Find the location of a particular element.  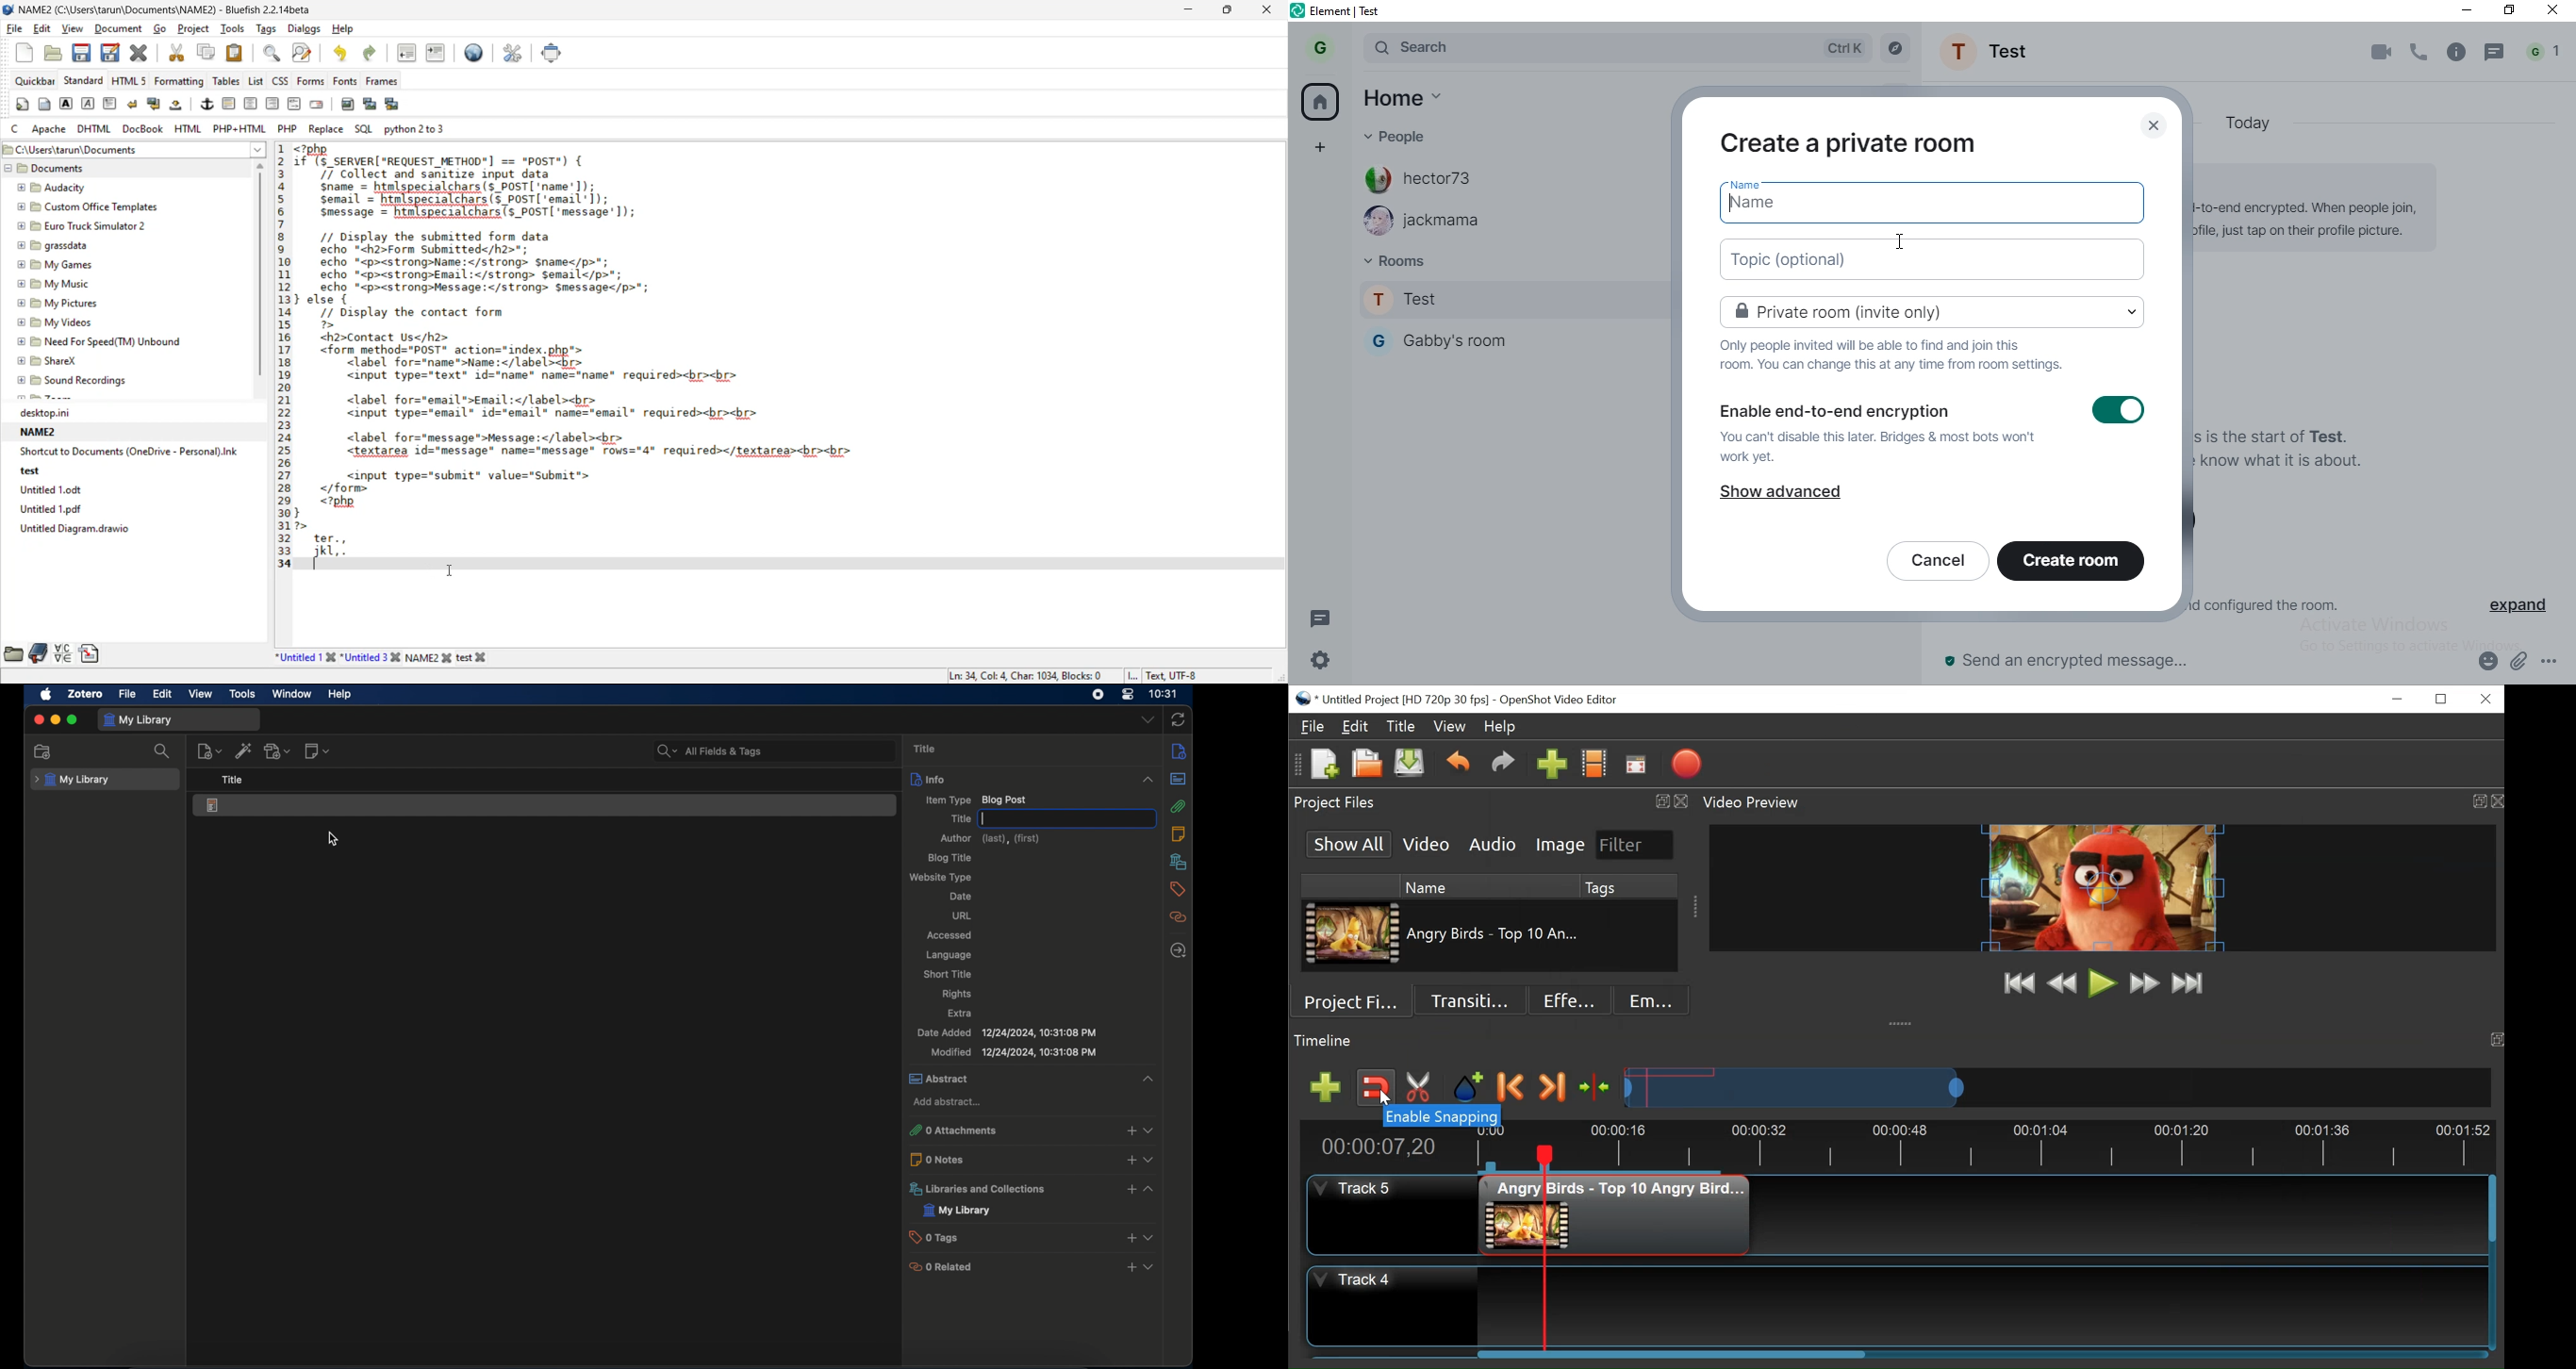

Next Marker is located at coordinates (1551, 1088).